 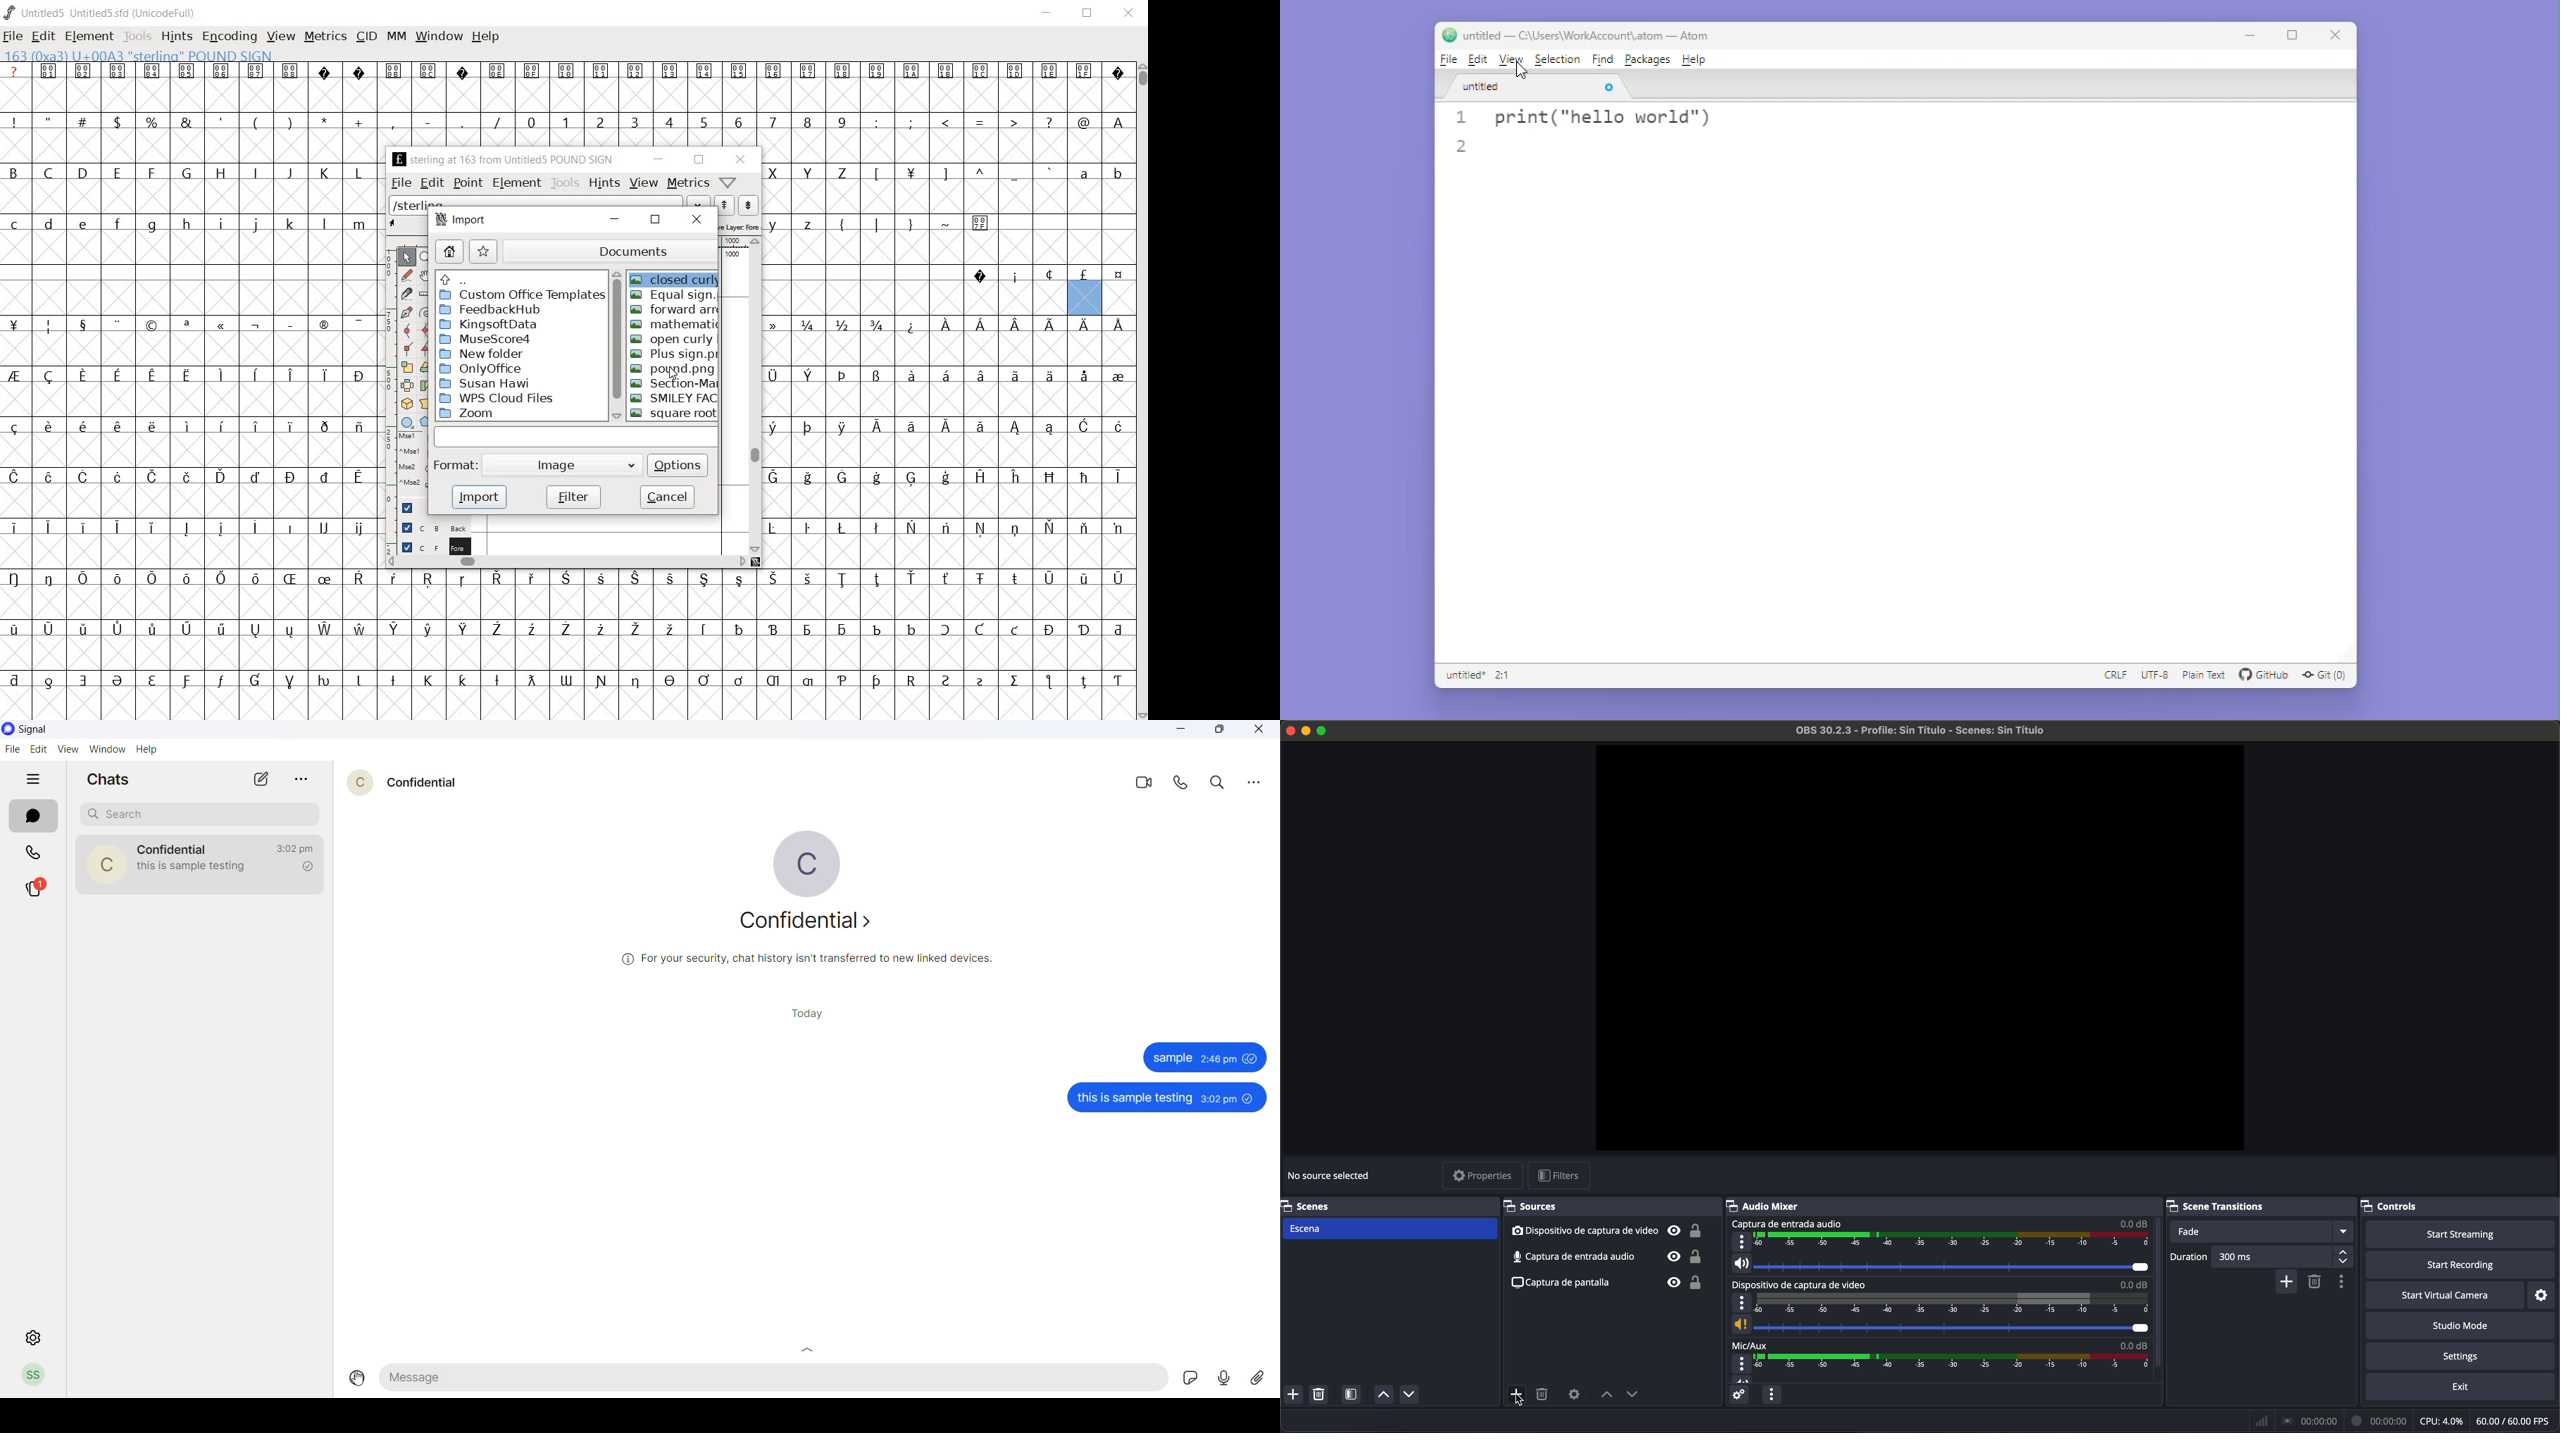 I want to click on scroll down, so click(x=2159, y=1282).